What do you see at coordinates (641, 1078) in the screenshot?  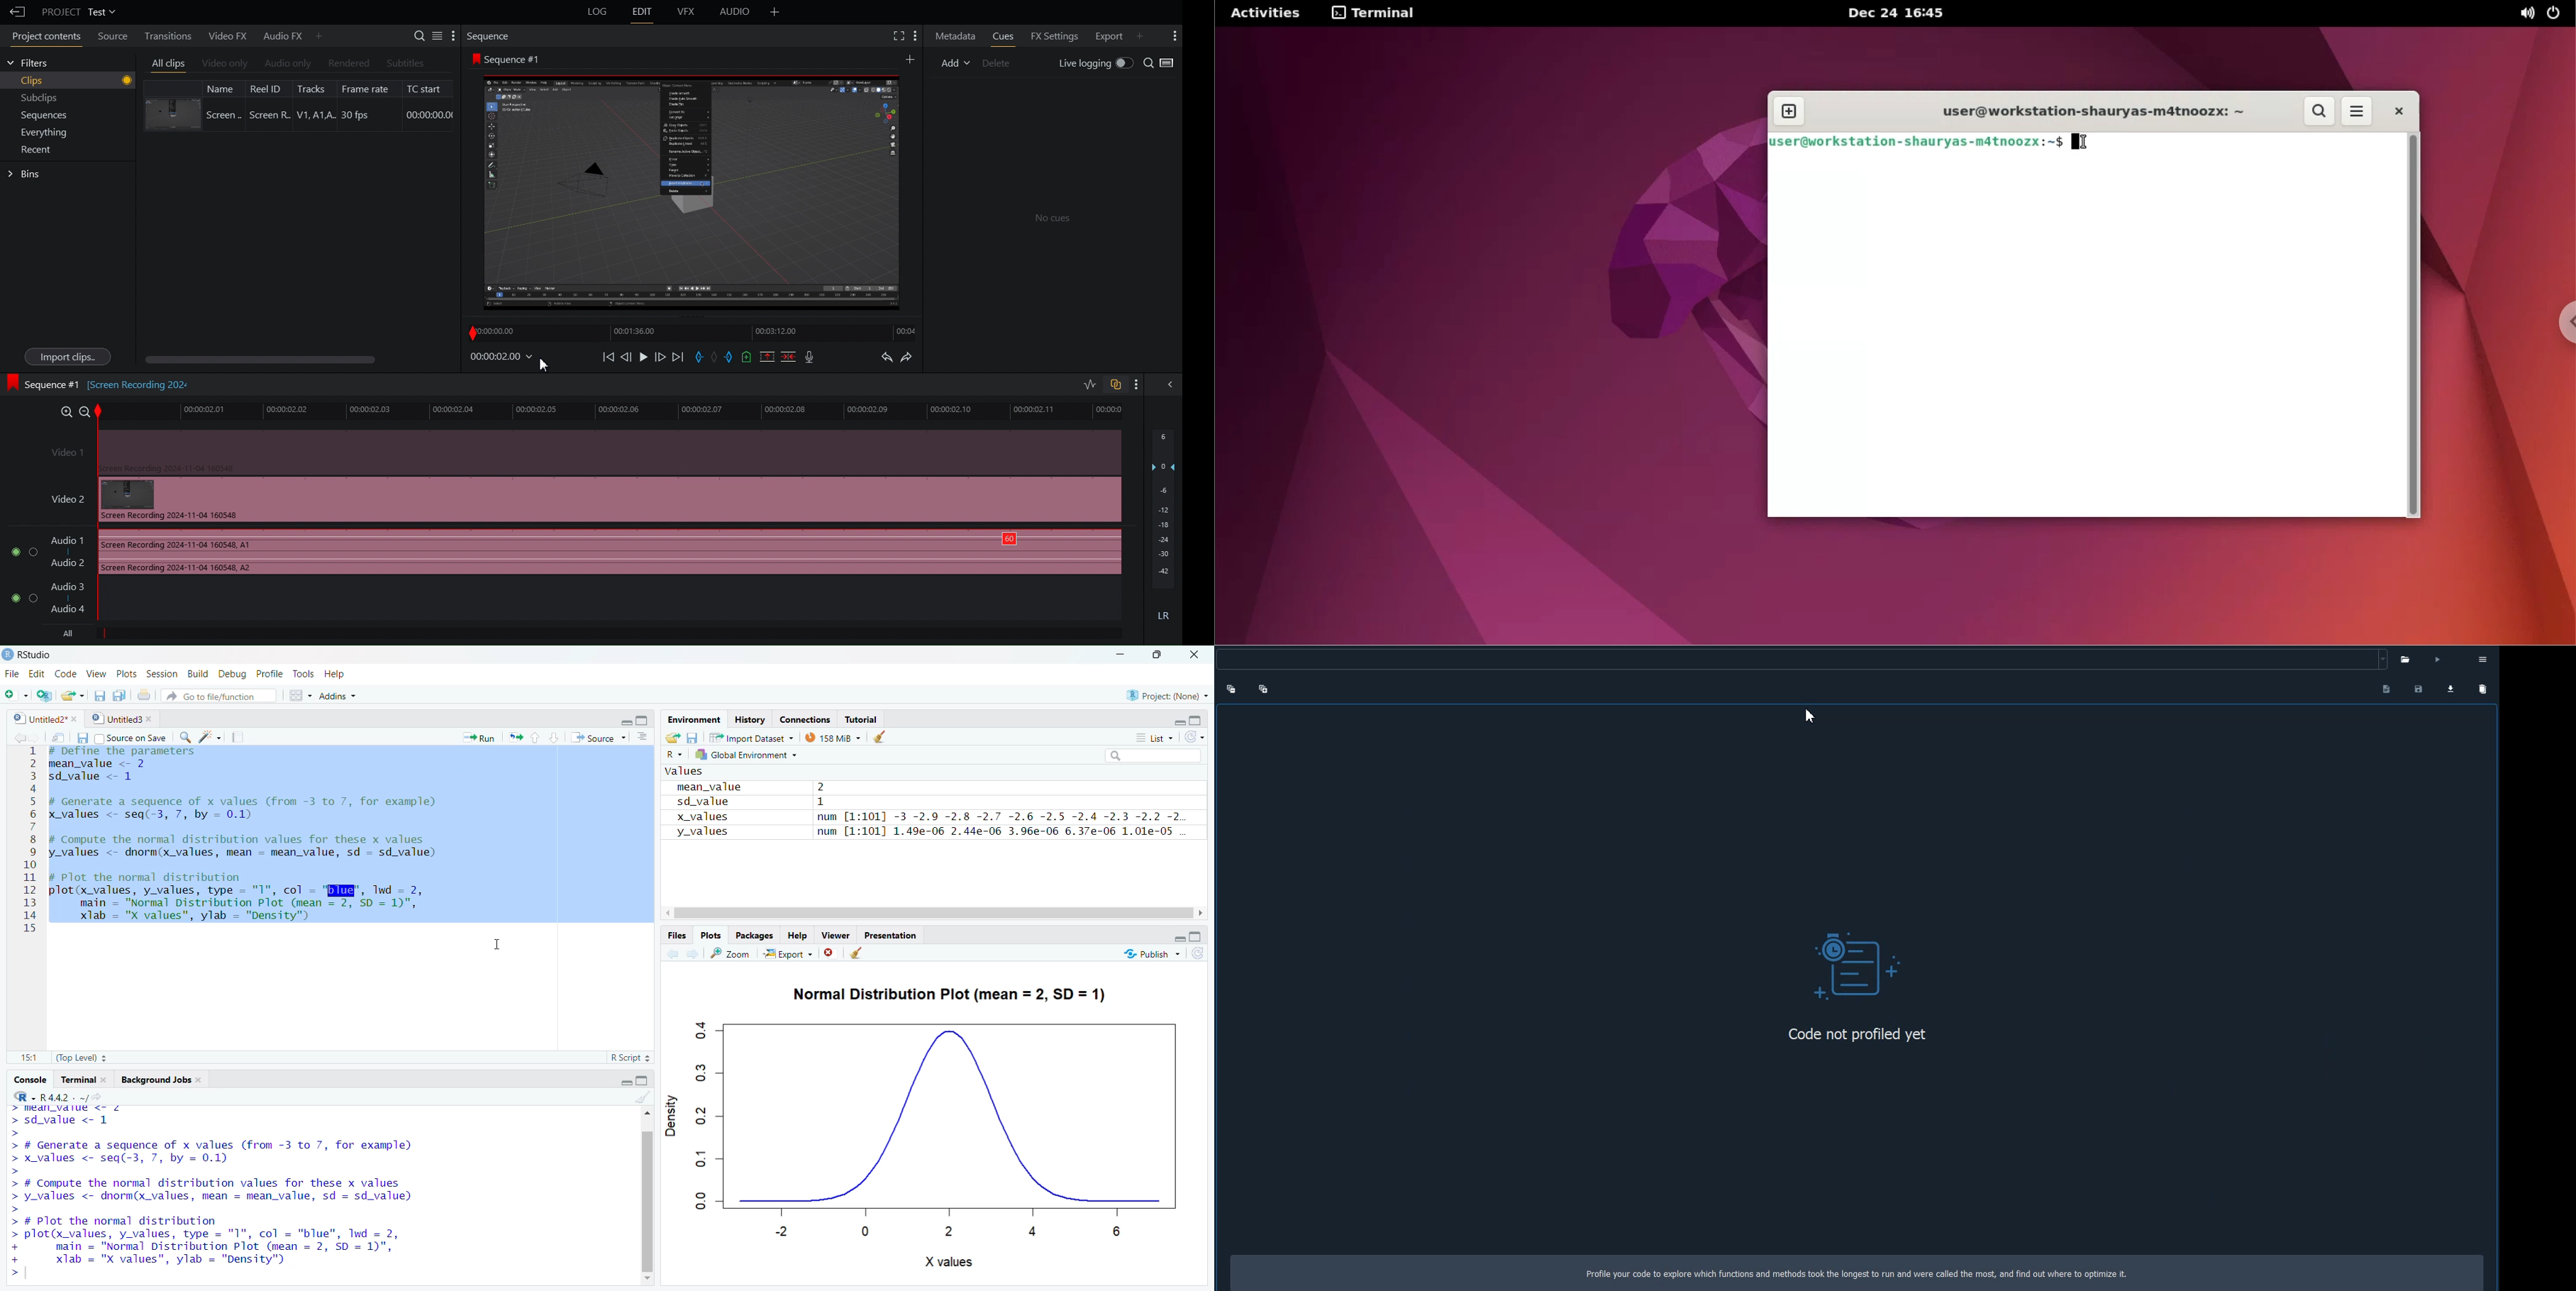 I see `maximize/minimize` at bounding box center [641, 1078].